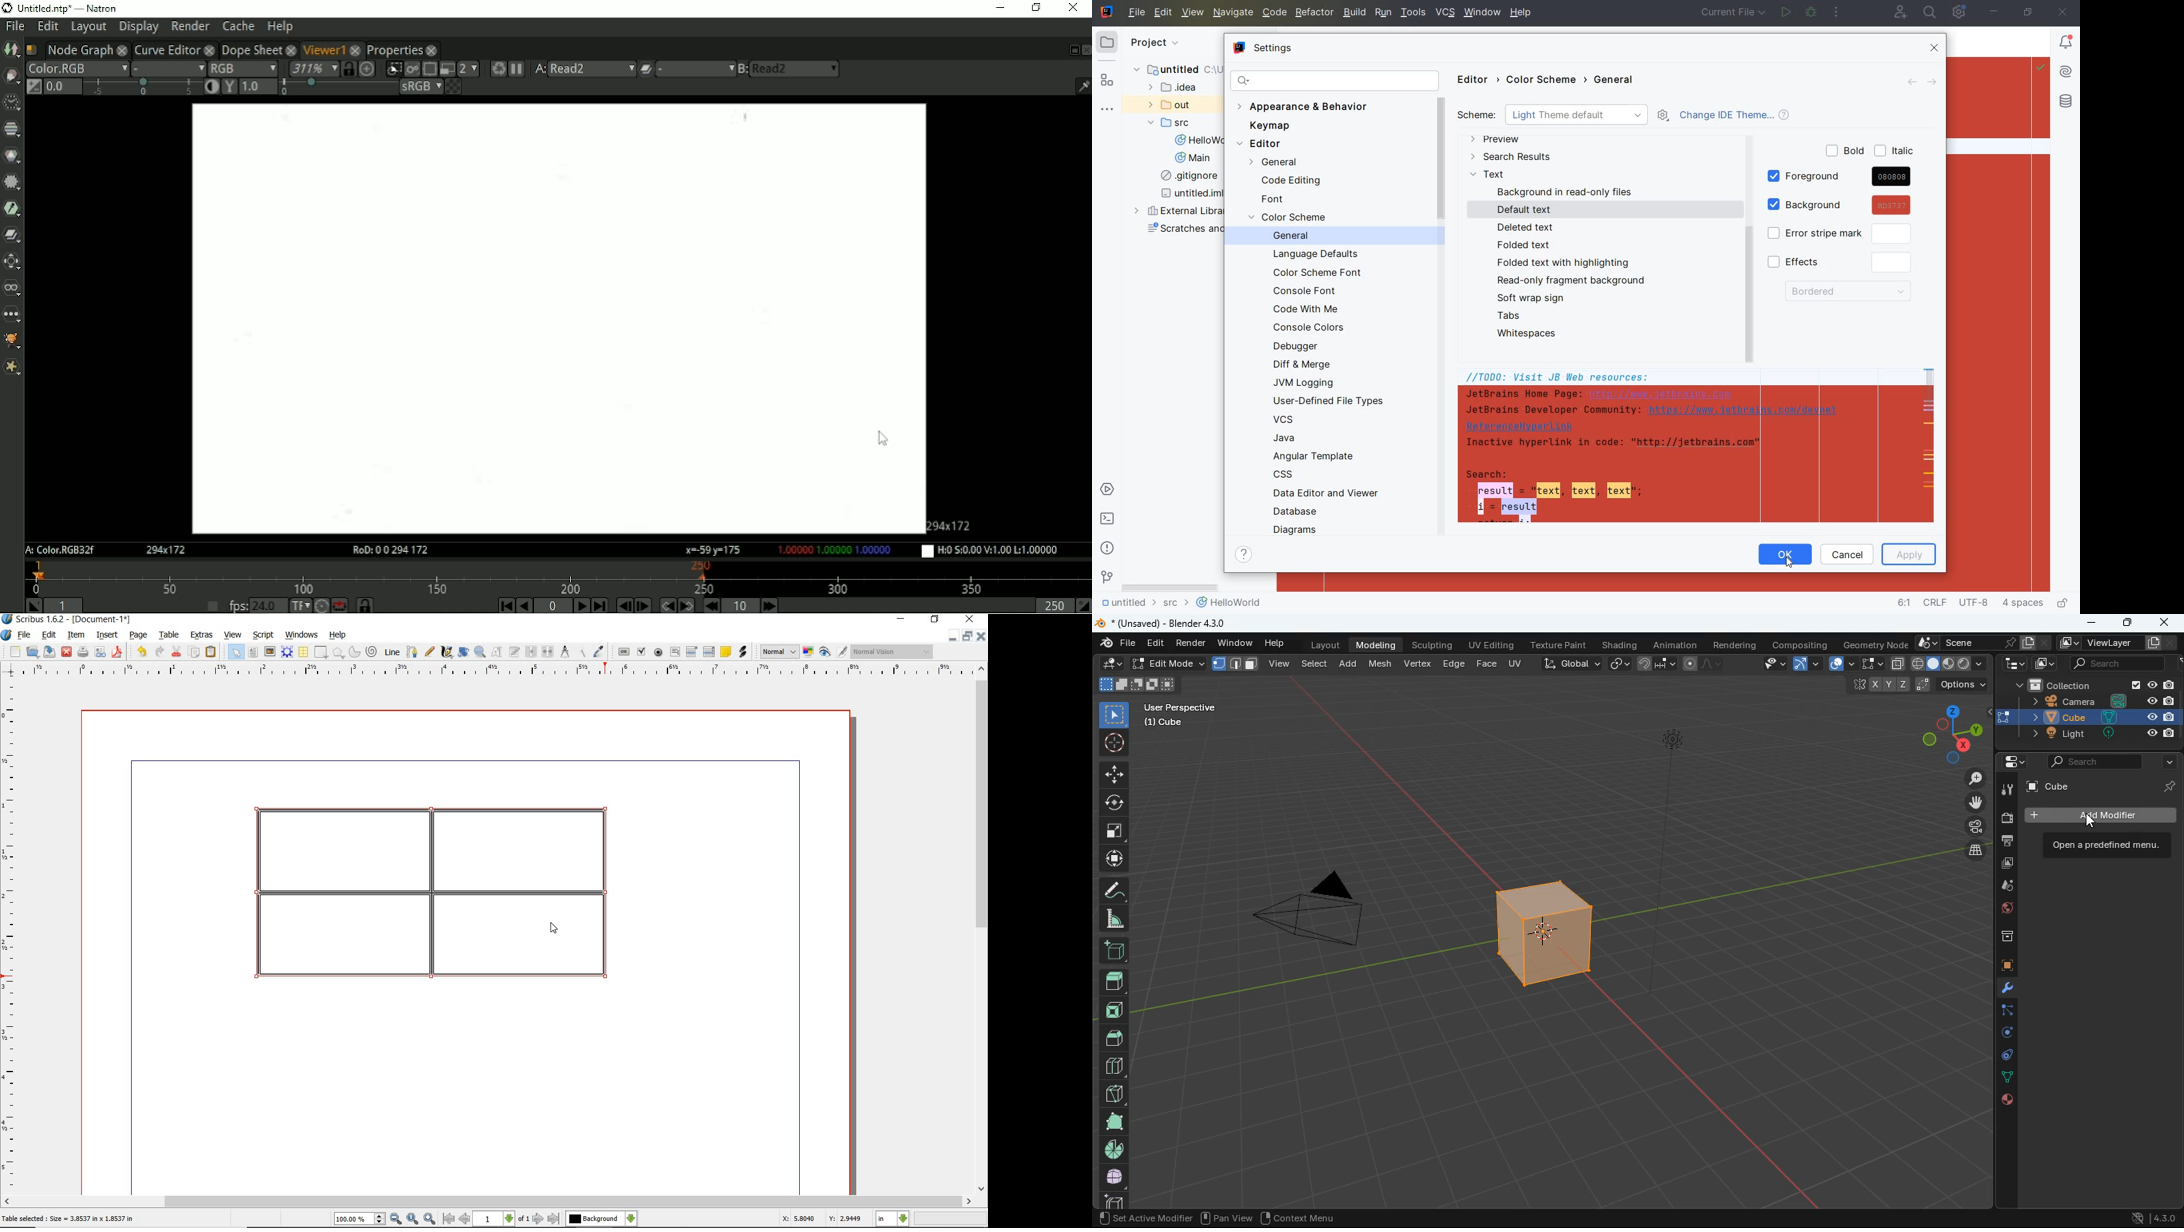  What do you see at coordinates (2118, 644) in the screenshot?
I see `viewlayer` at bounding box center [2118, 644].